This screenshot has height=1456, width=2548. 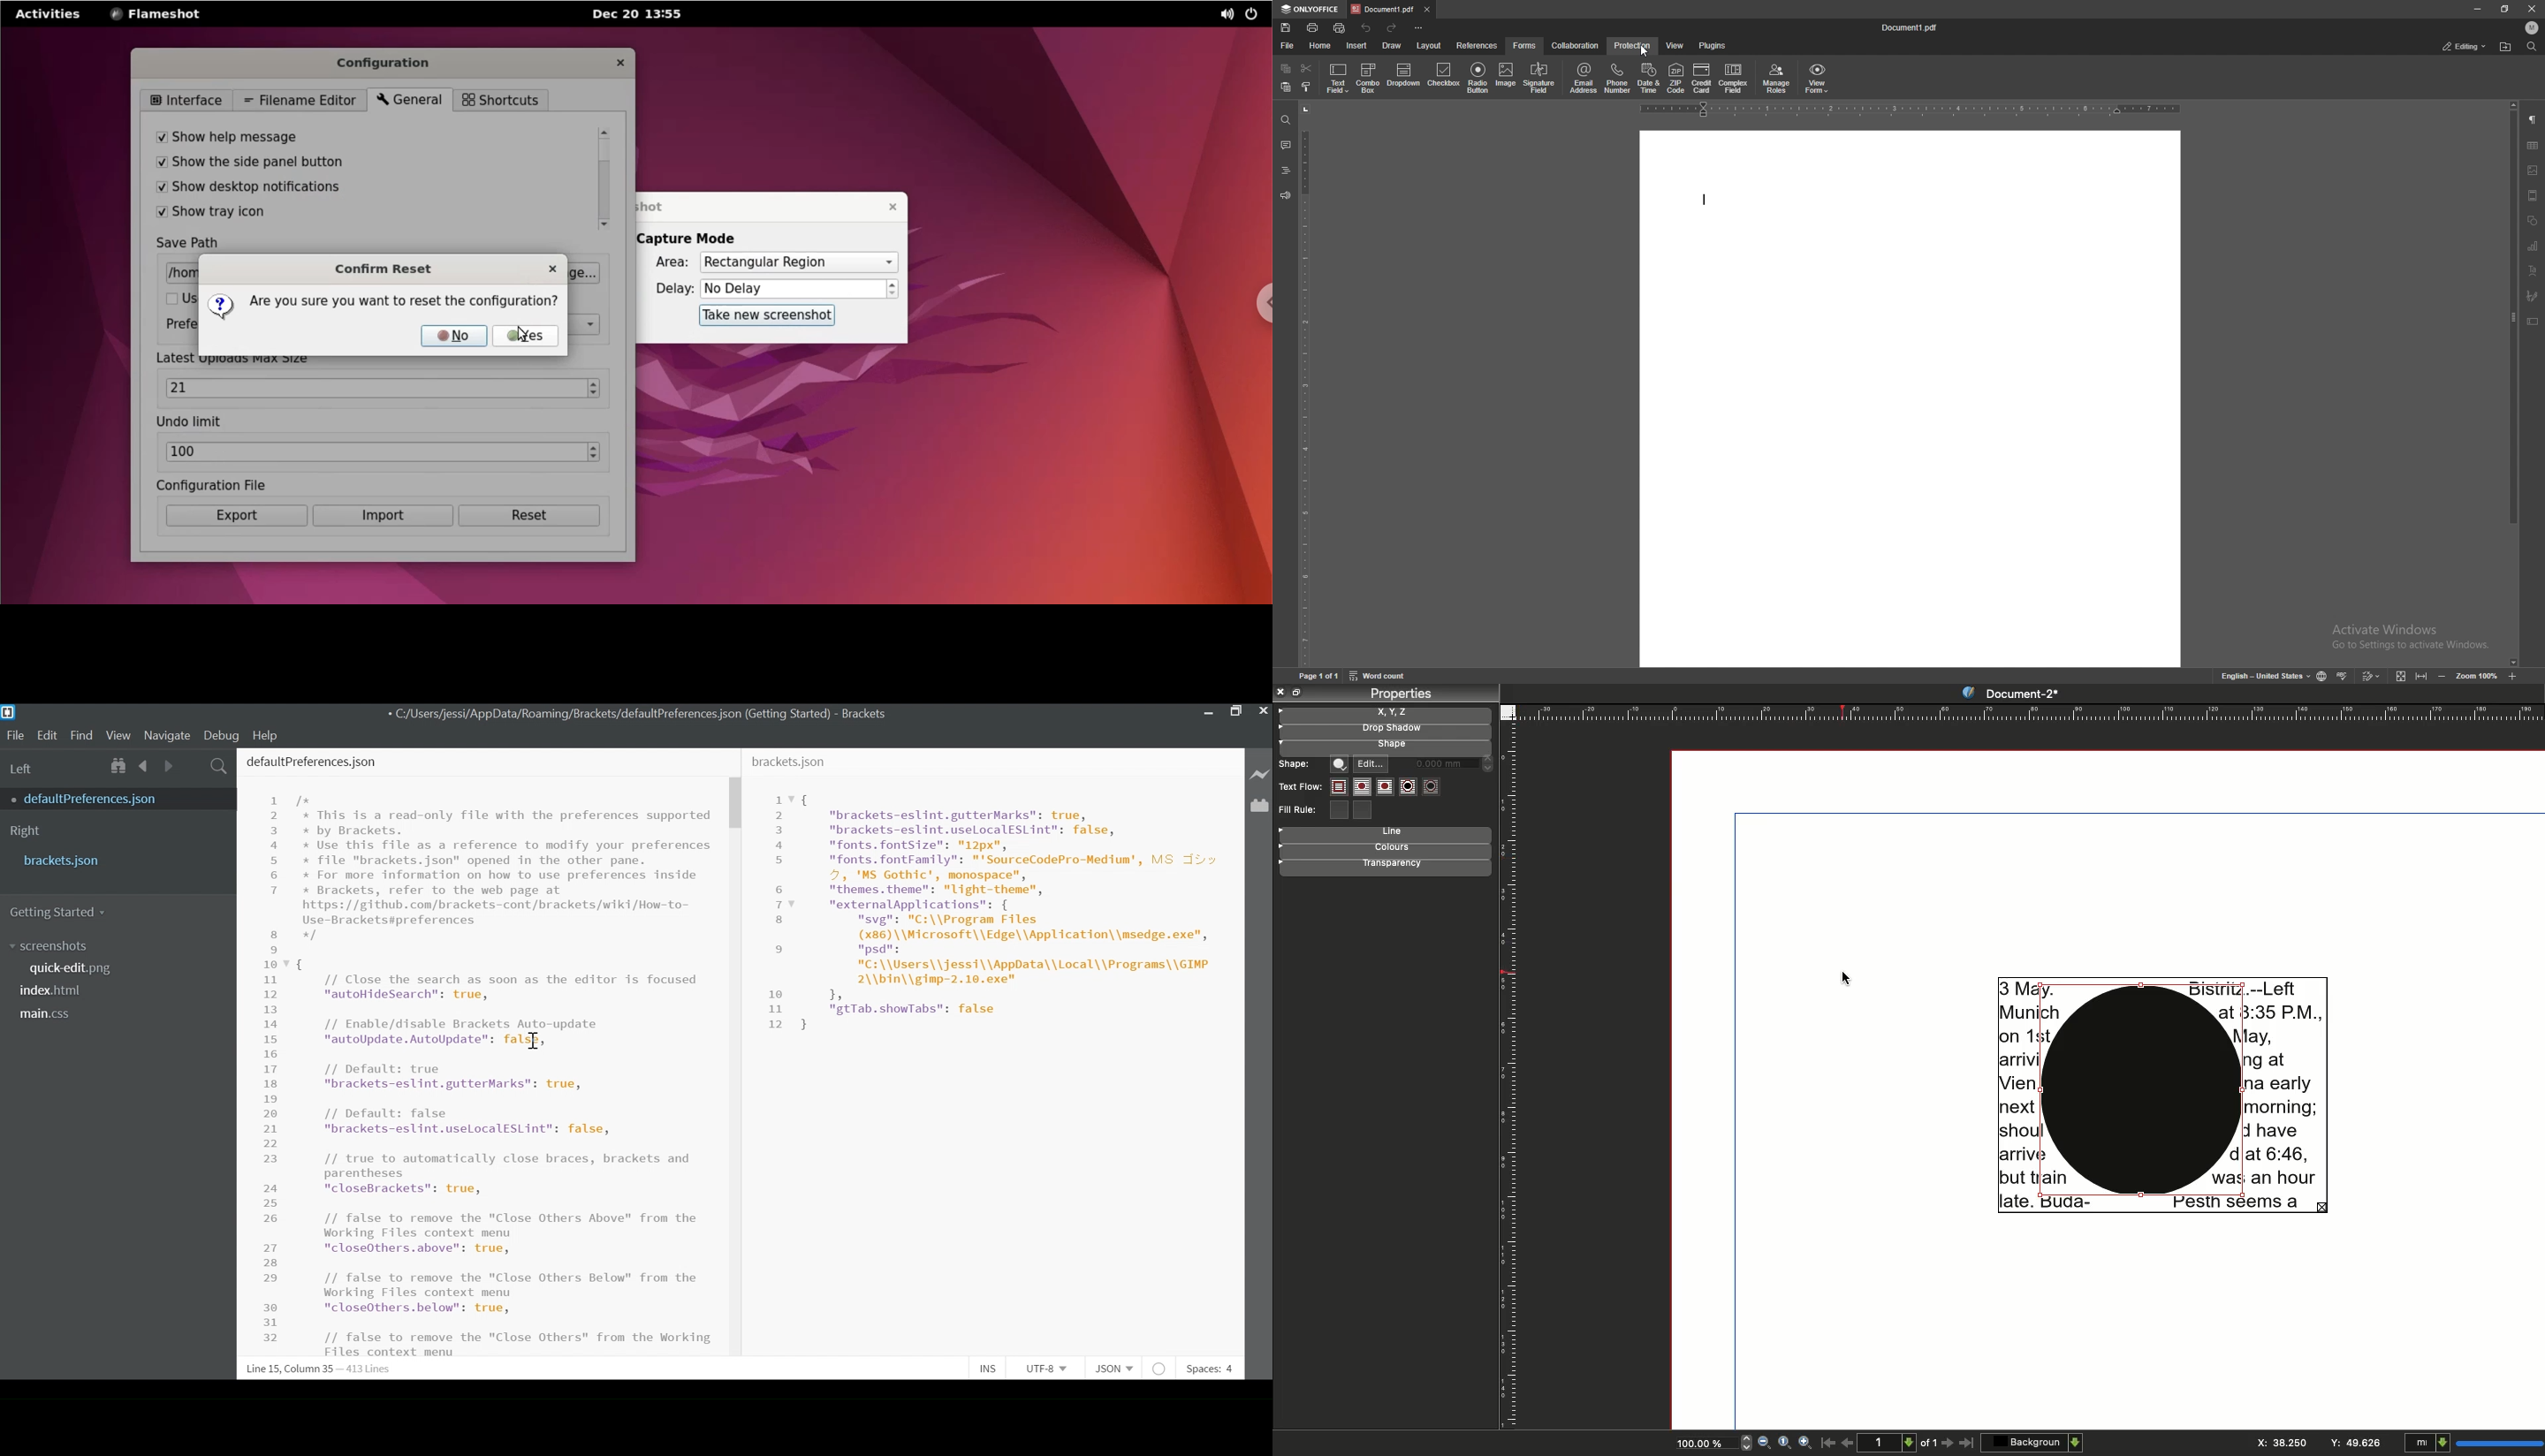 What do you see at coordinates (1264, 711) in the screenshot?
I see `Close` at bounding box center [1264, 711].